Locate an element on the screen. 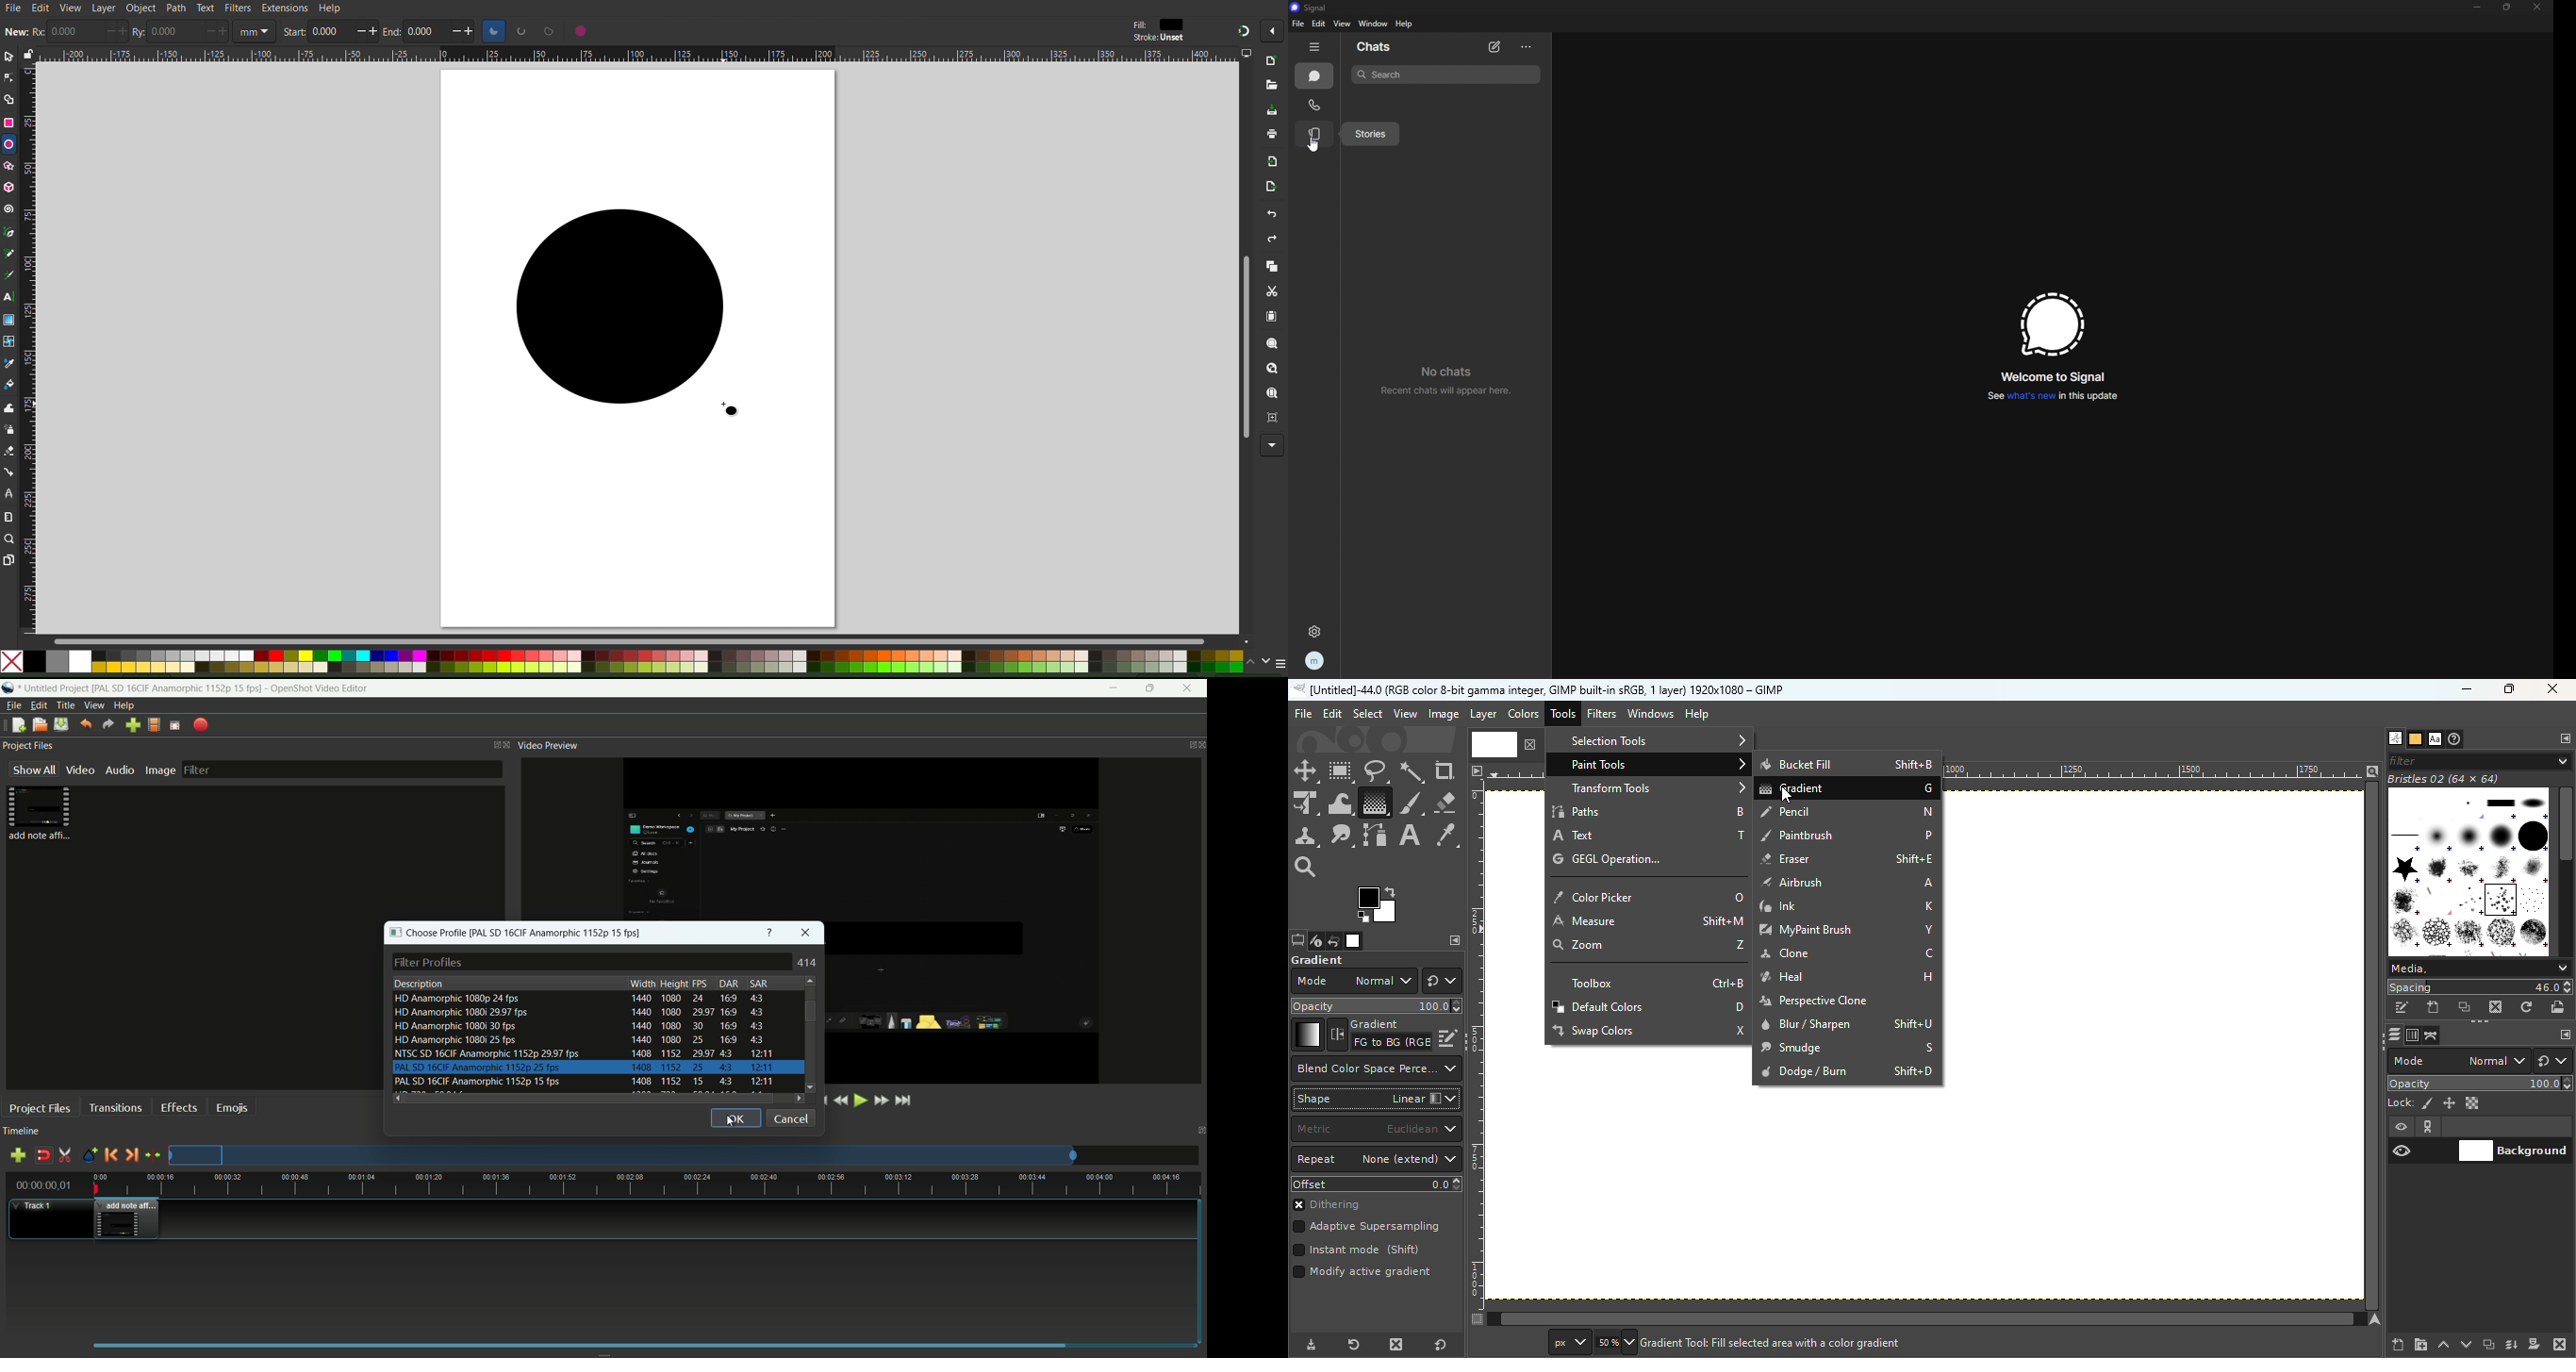  maximize is located at coordinates (1151, 688).